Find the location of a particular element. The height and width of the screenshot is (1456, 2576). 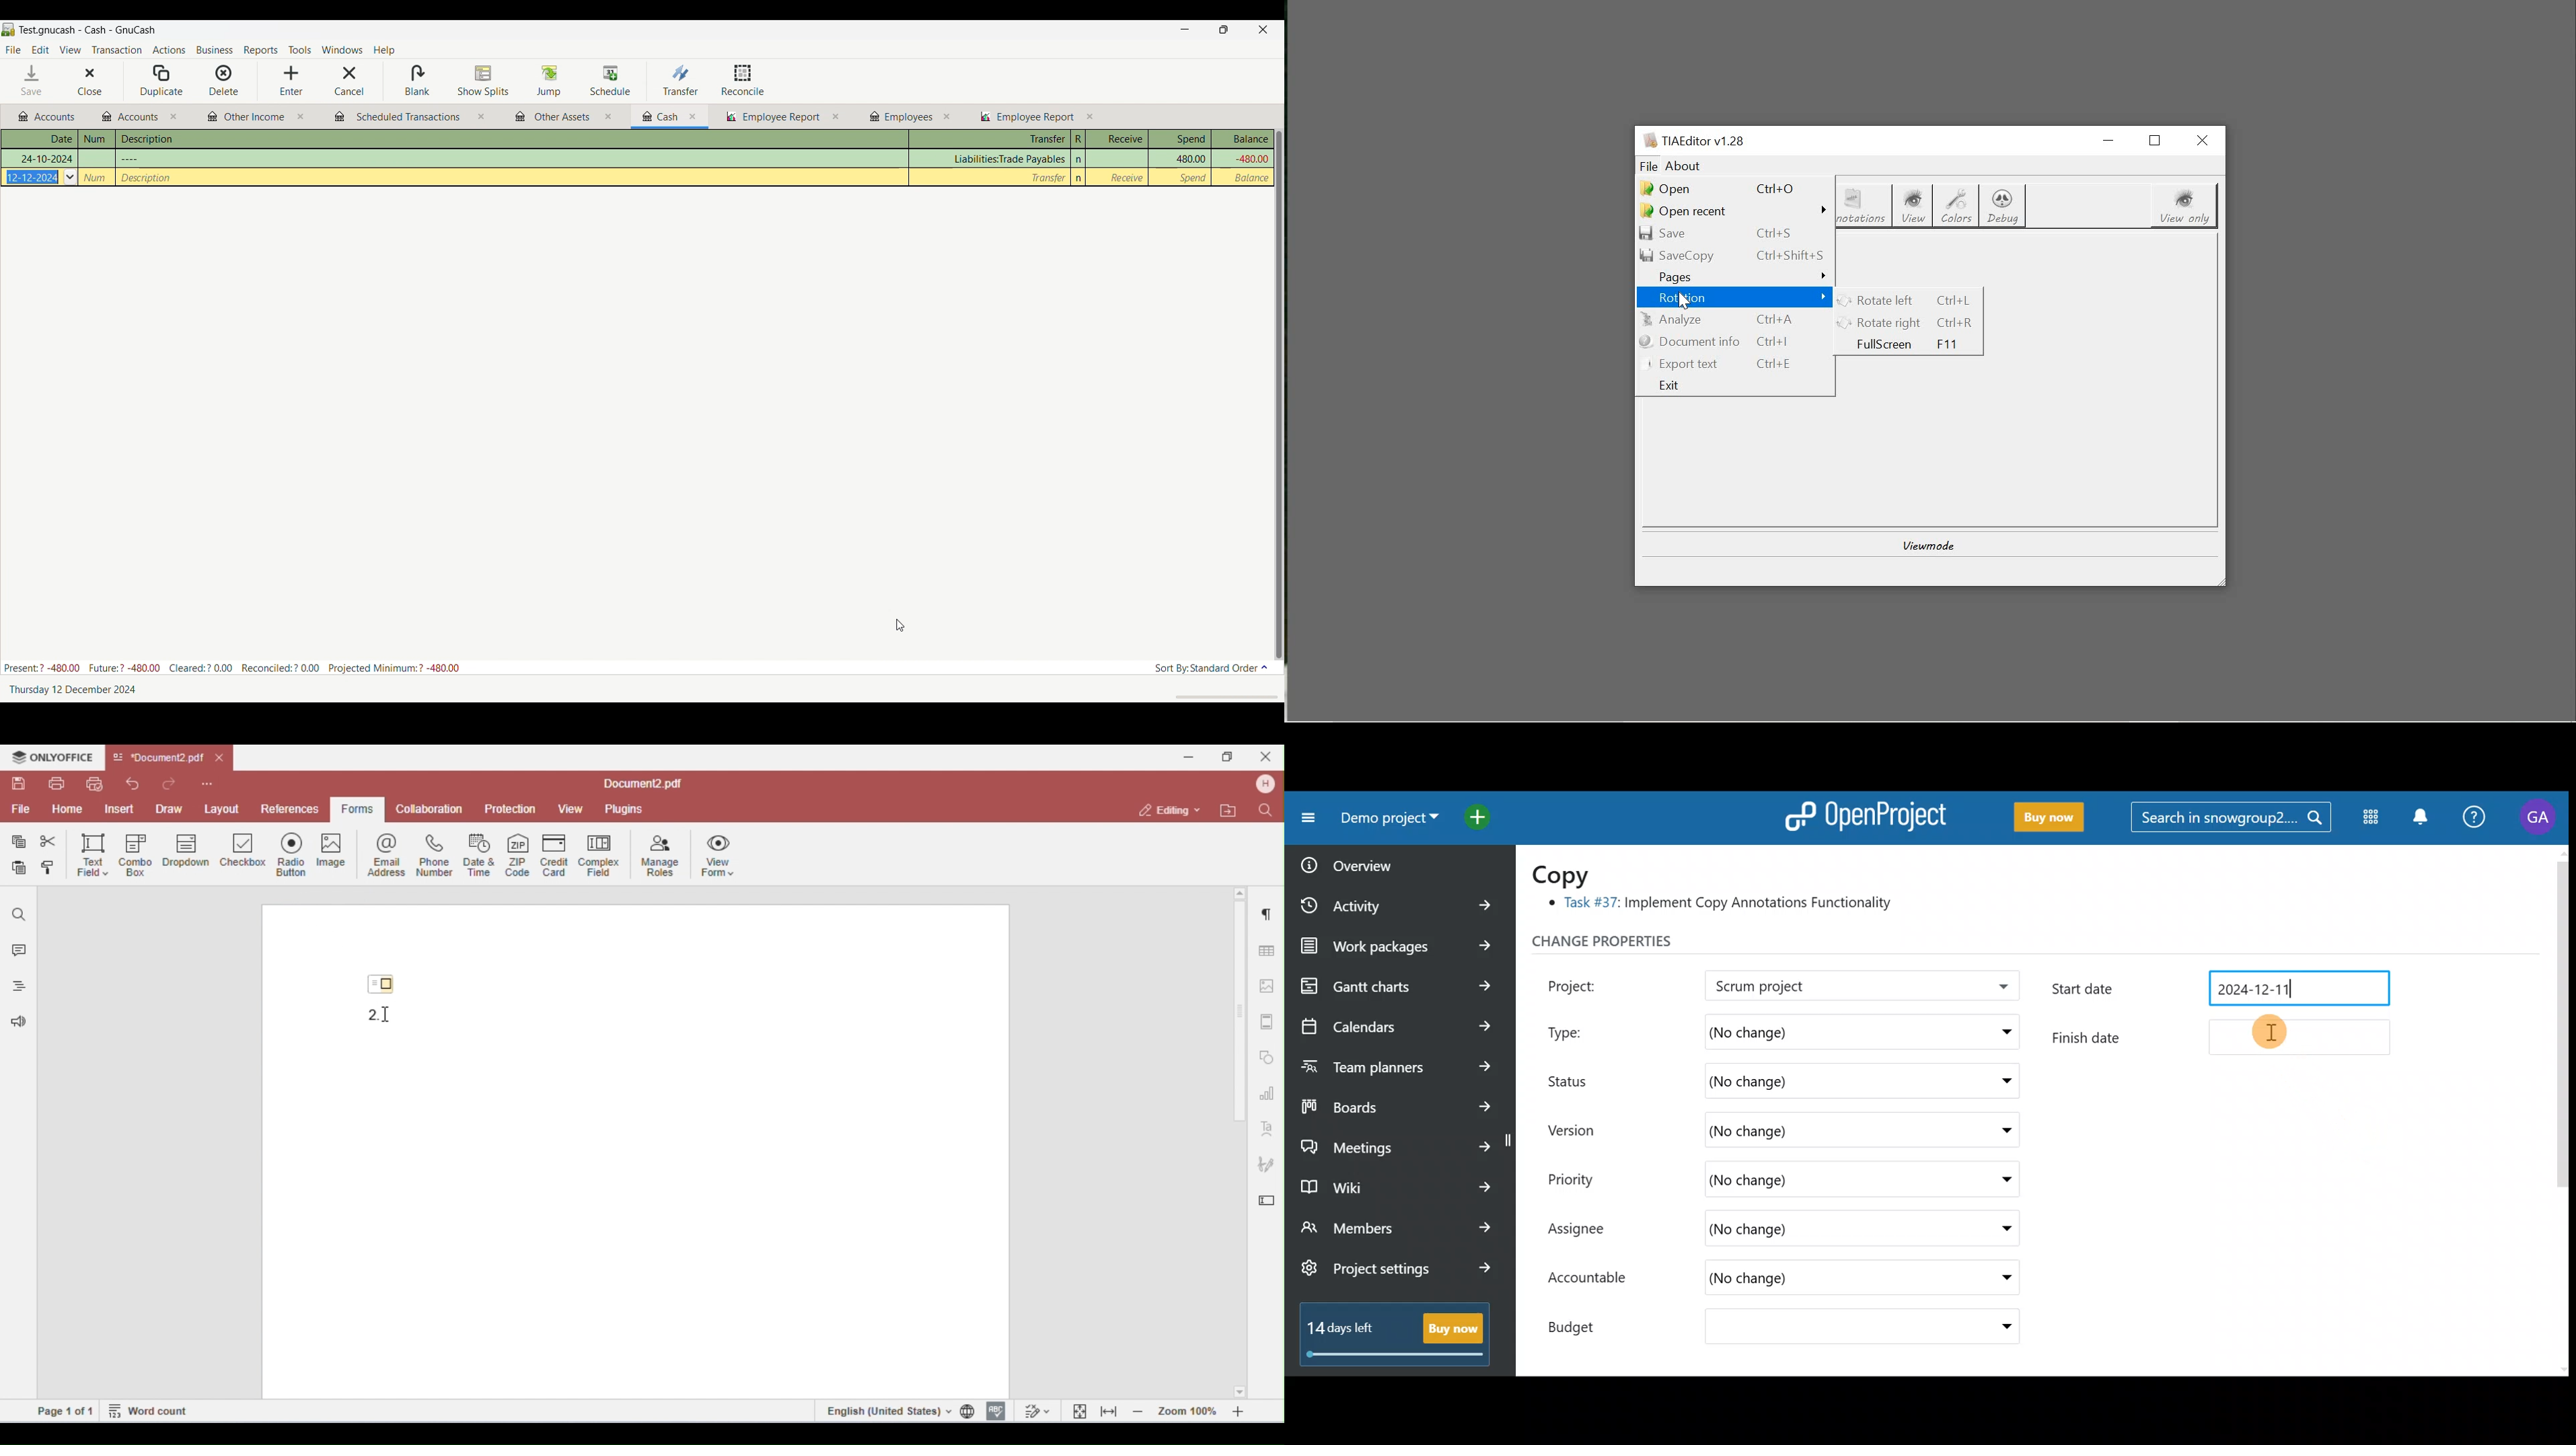

Receive column is located at coordinates (1117, 139).